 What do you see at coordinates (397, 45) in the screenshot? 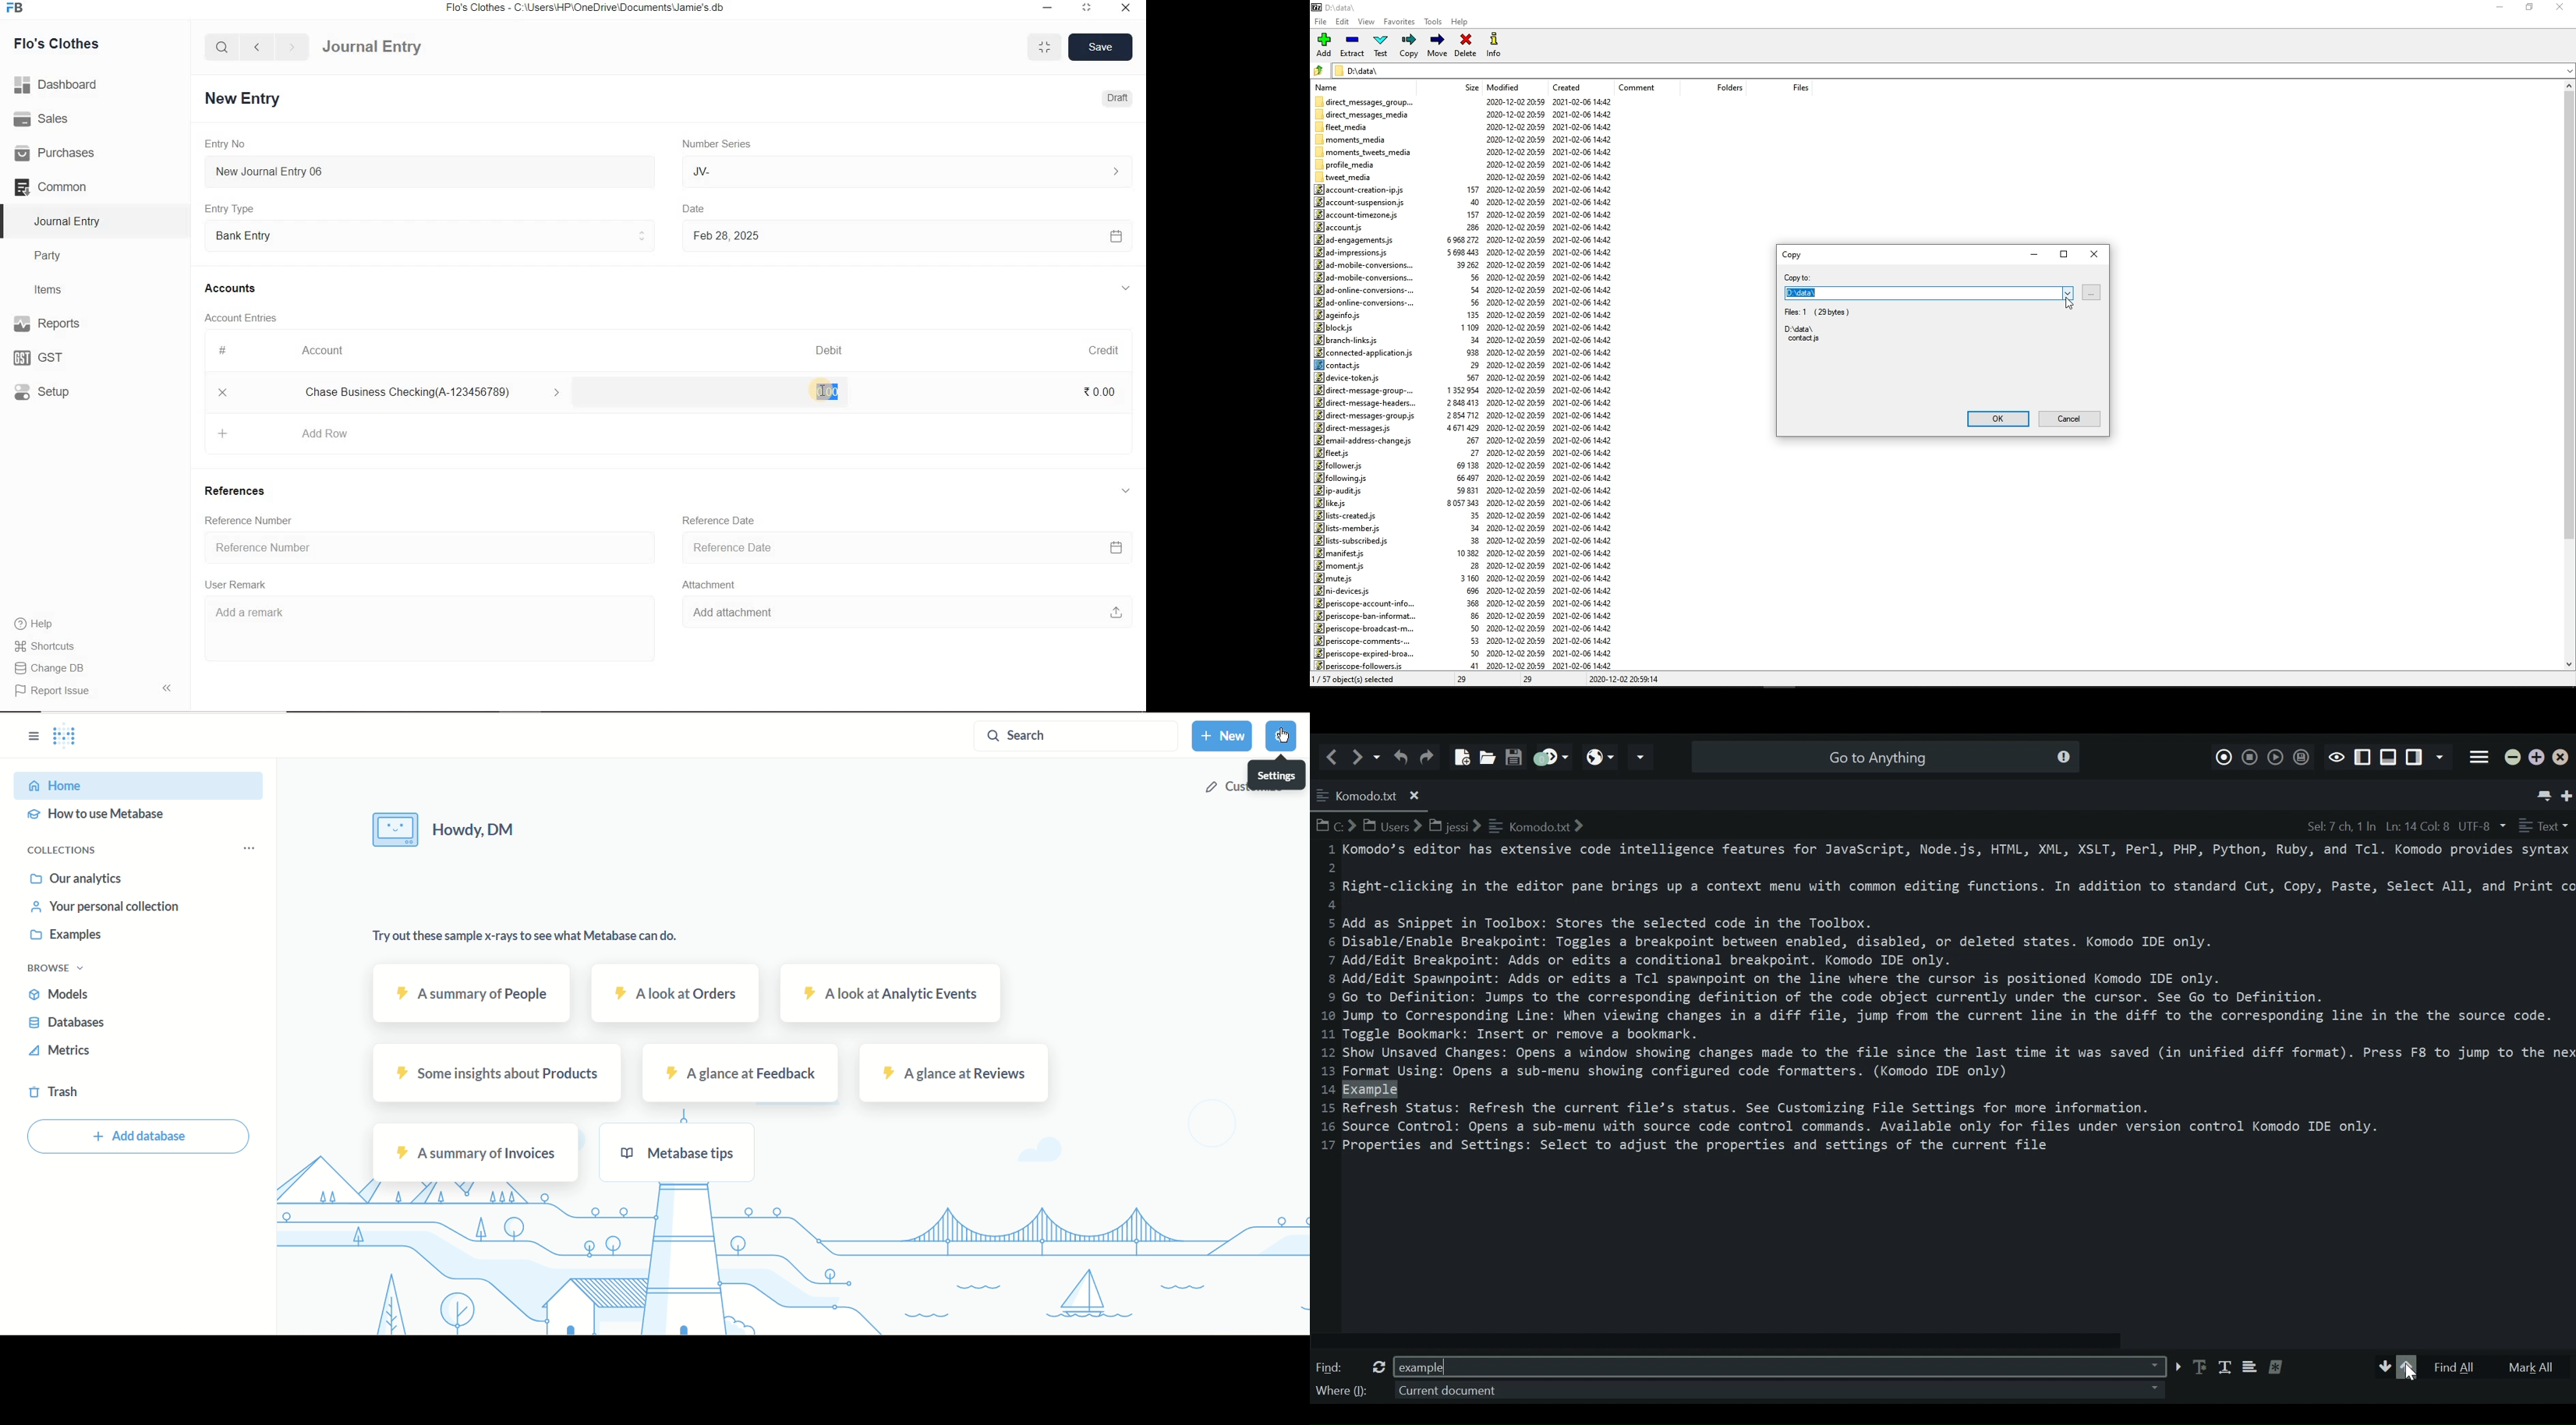
I see `Journal Entry` at bounding box center [397, 45].